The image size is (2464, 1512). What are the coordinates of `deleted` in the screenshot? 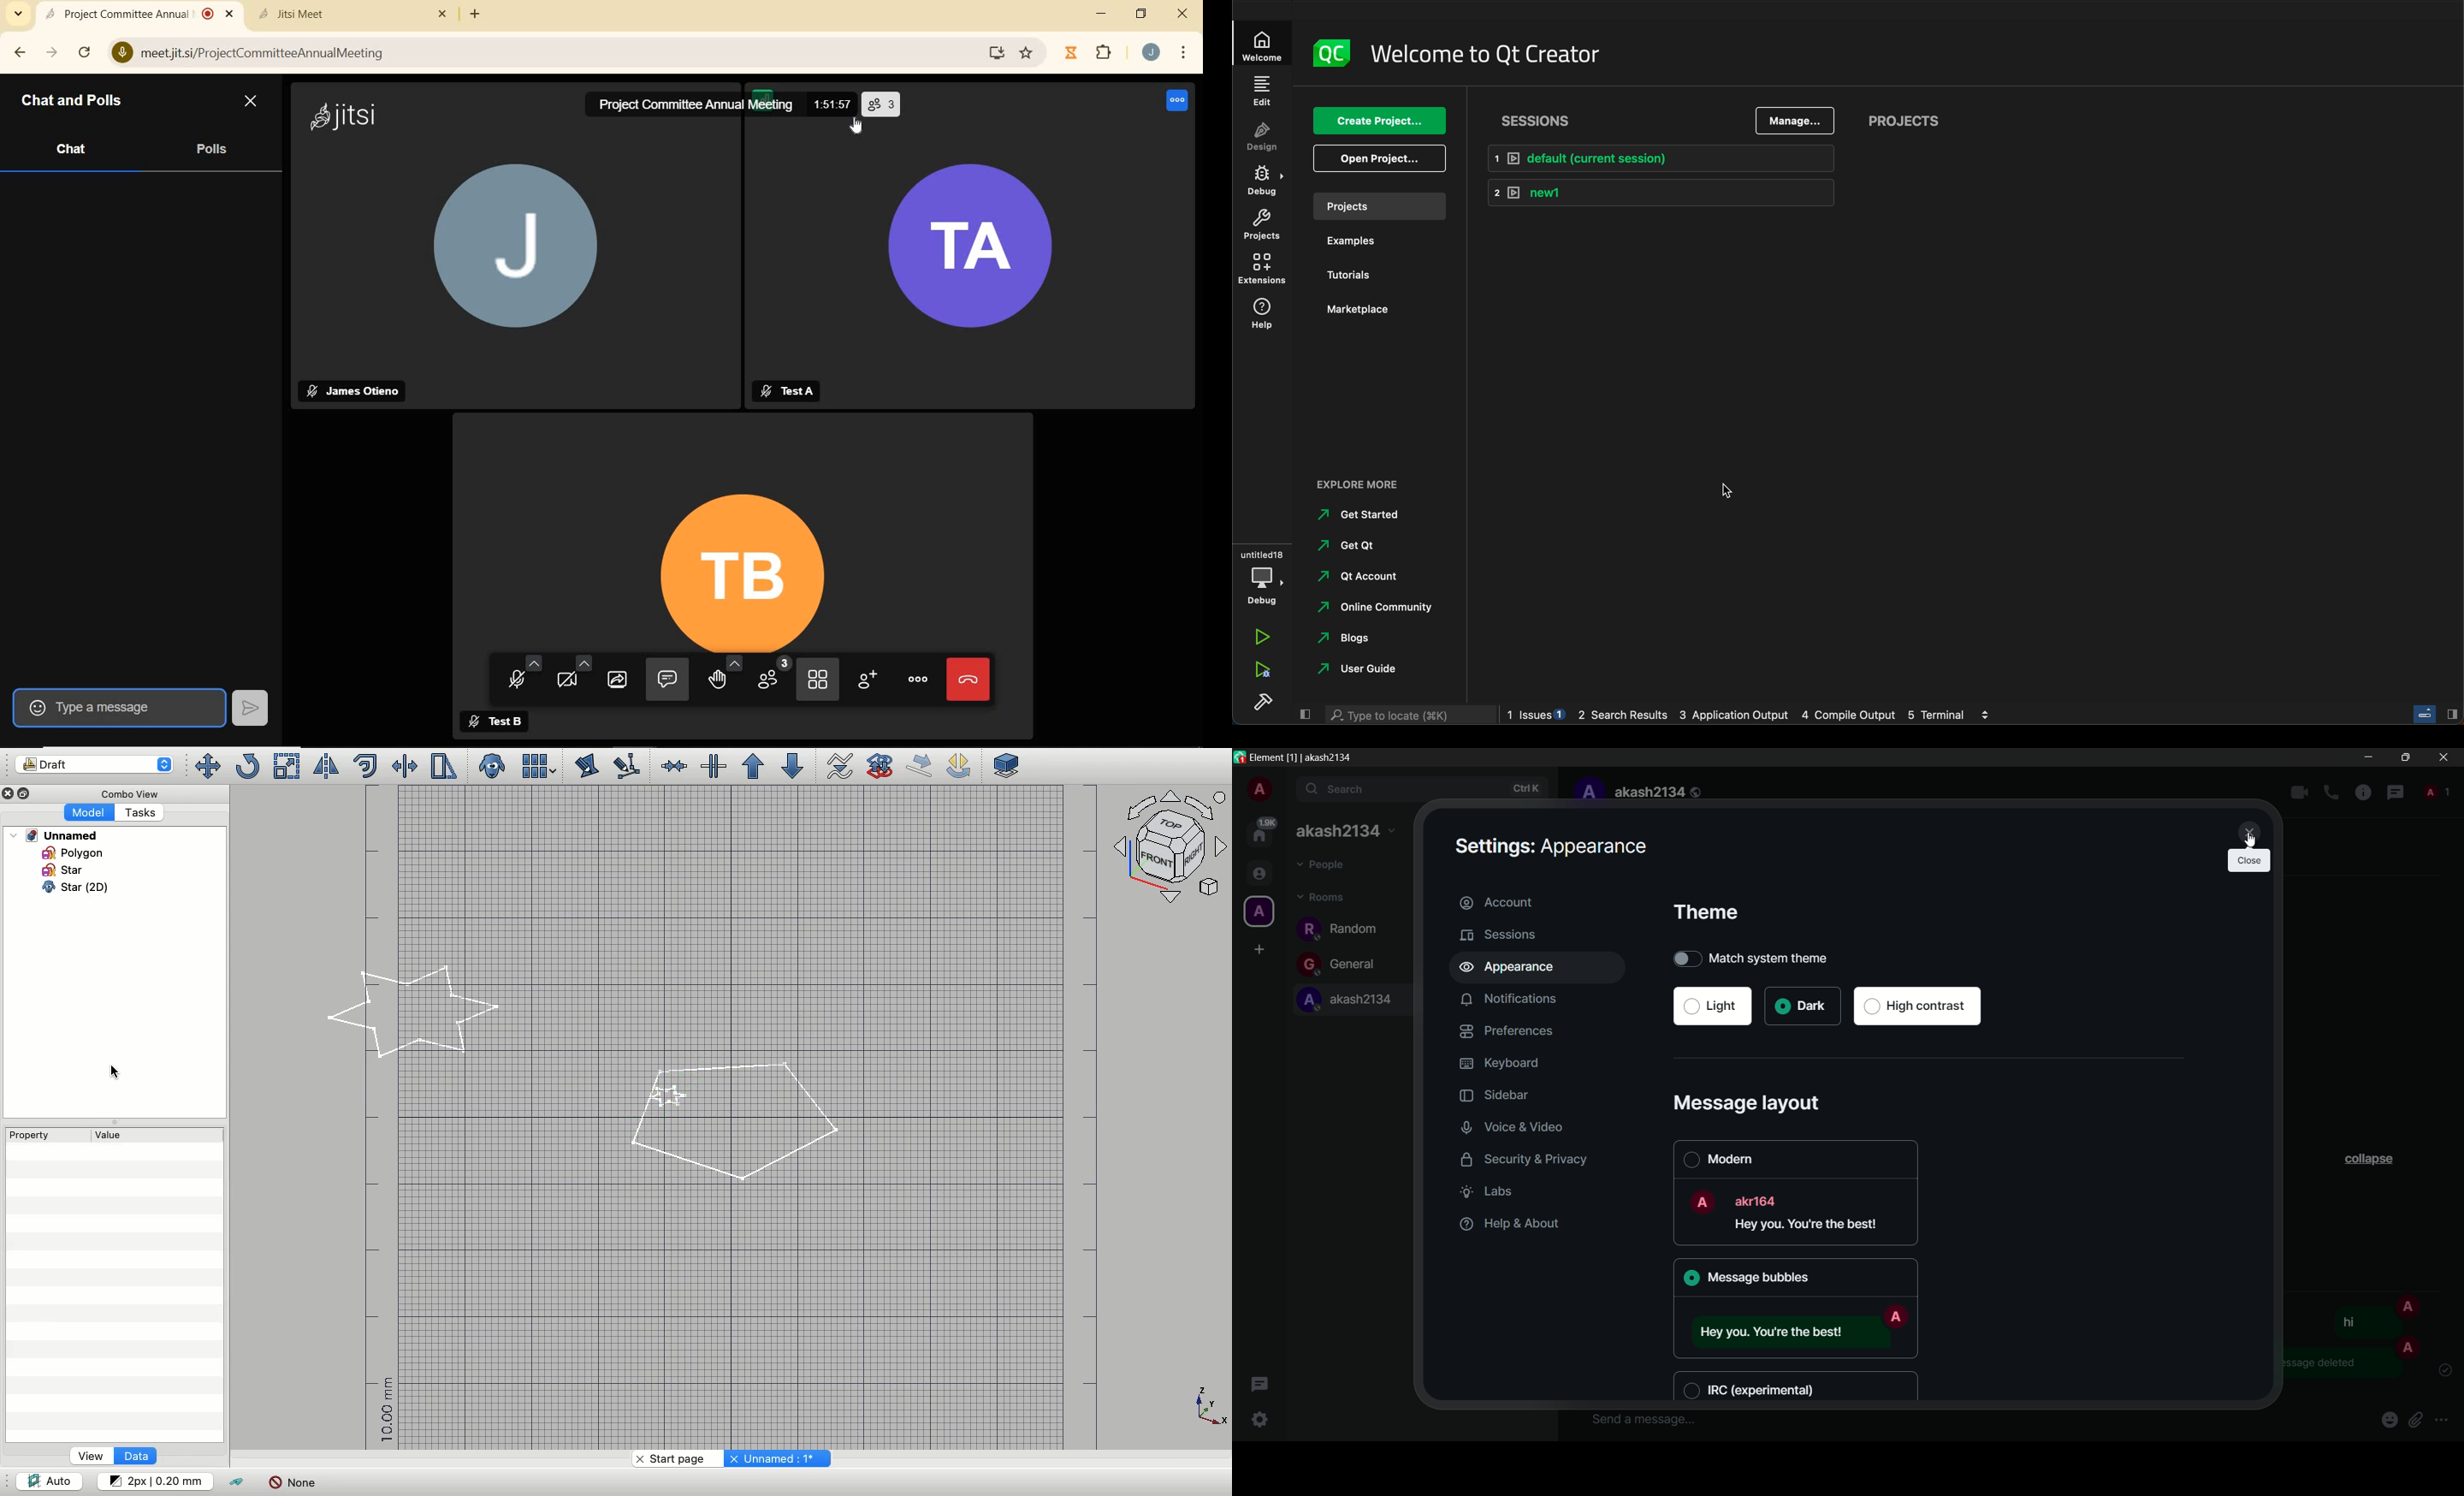 It's located at (2342, 1362).